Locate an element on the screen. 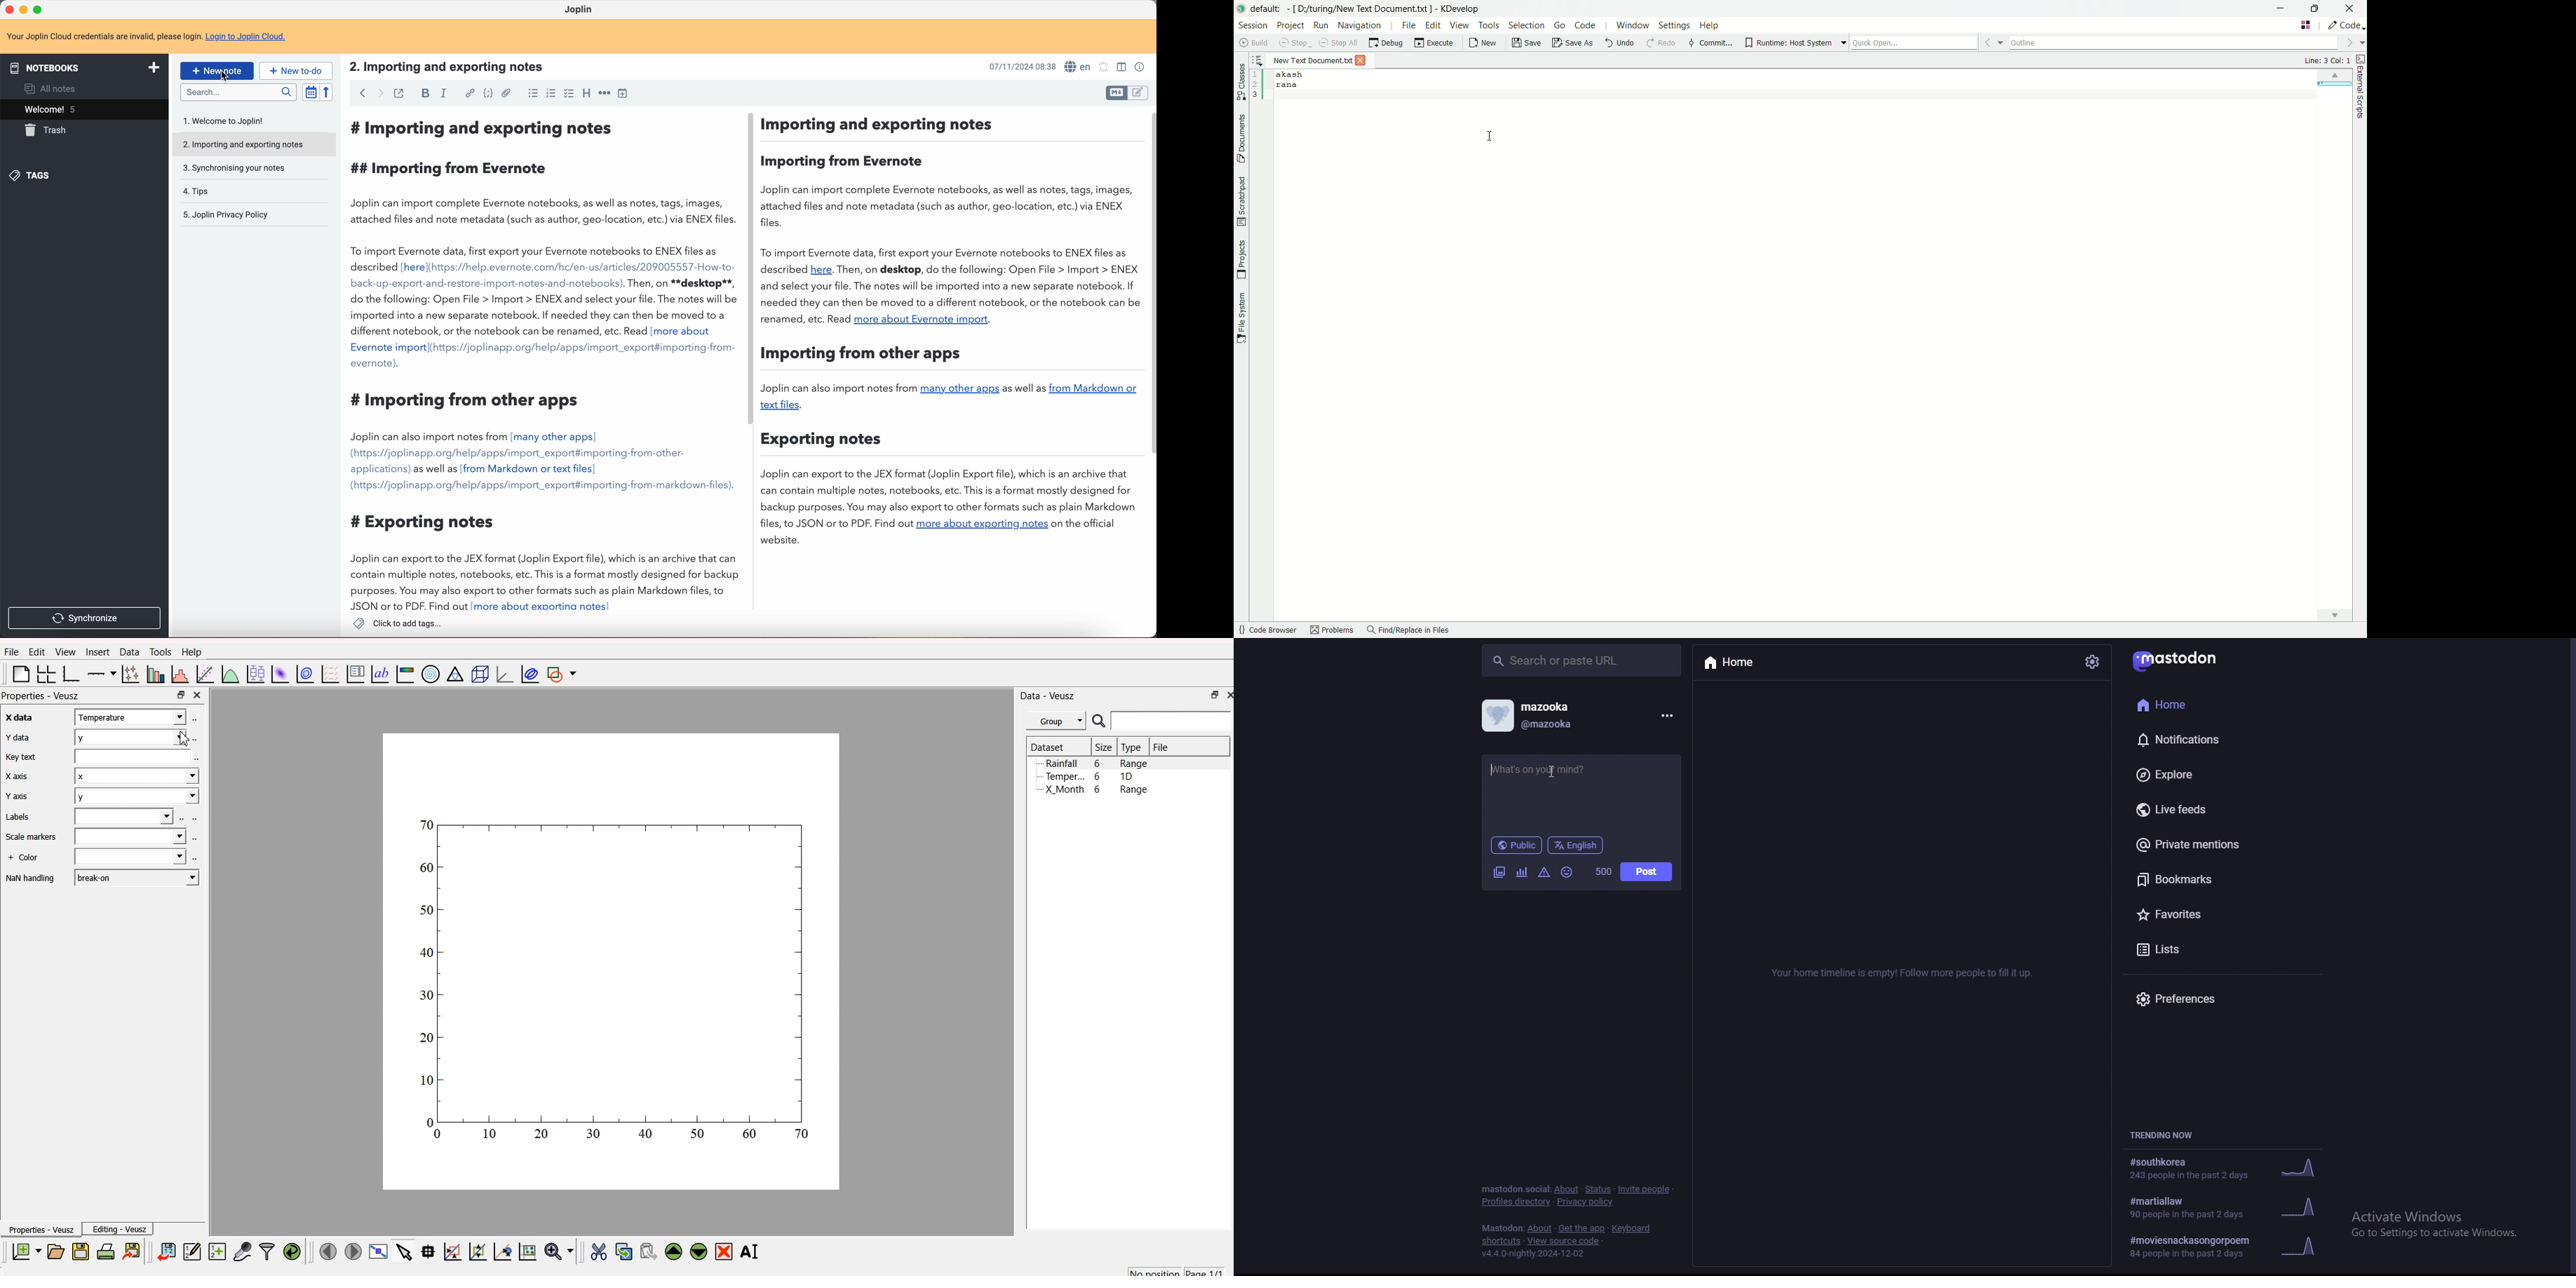  capture a dataset is located at coordinates (242, 1249).